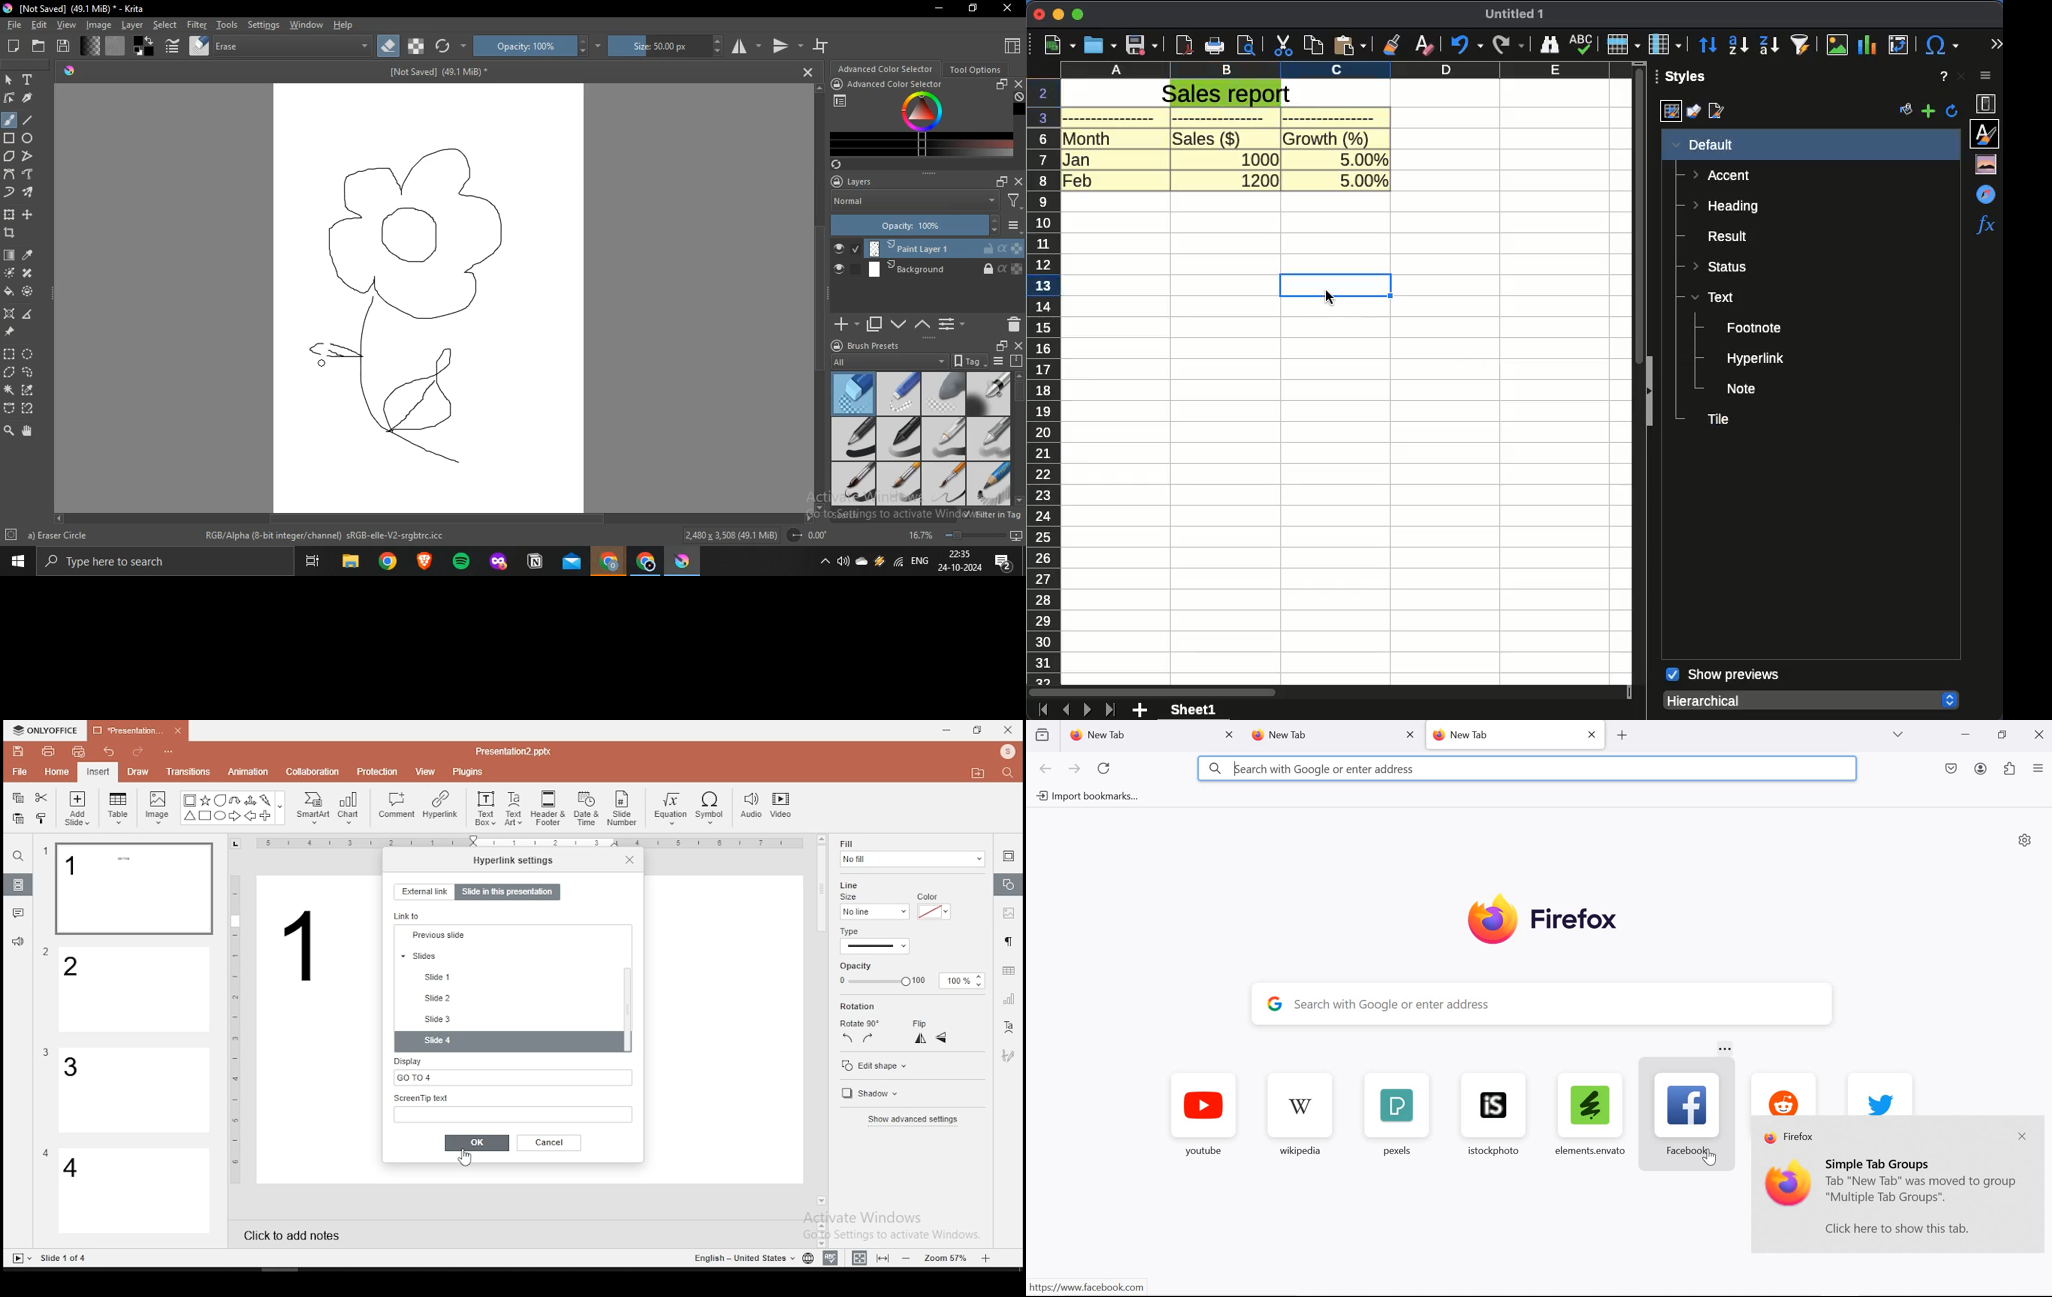 This screenshot has height=1316, width=2072. I want to click on filter, so click(195, 25).